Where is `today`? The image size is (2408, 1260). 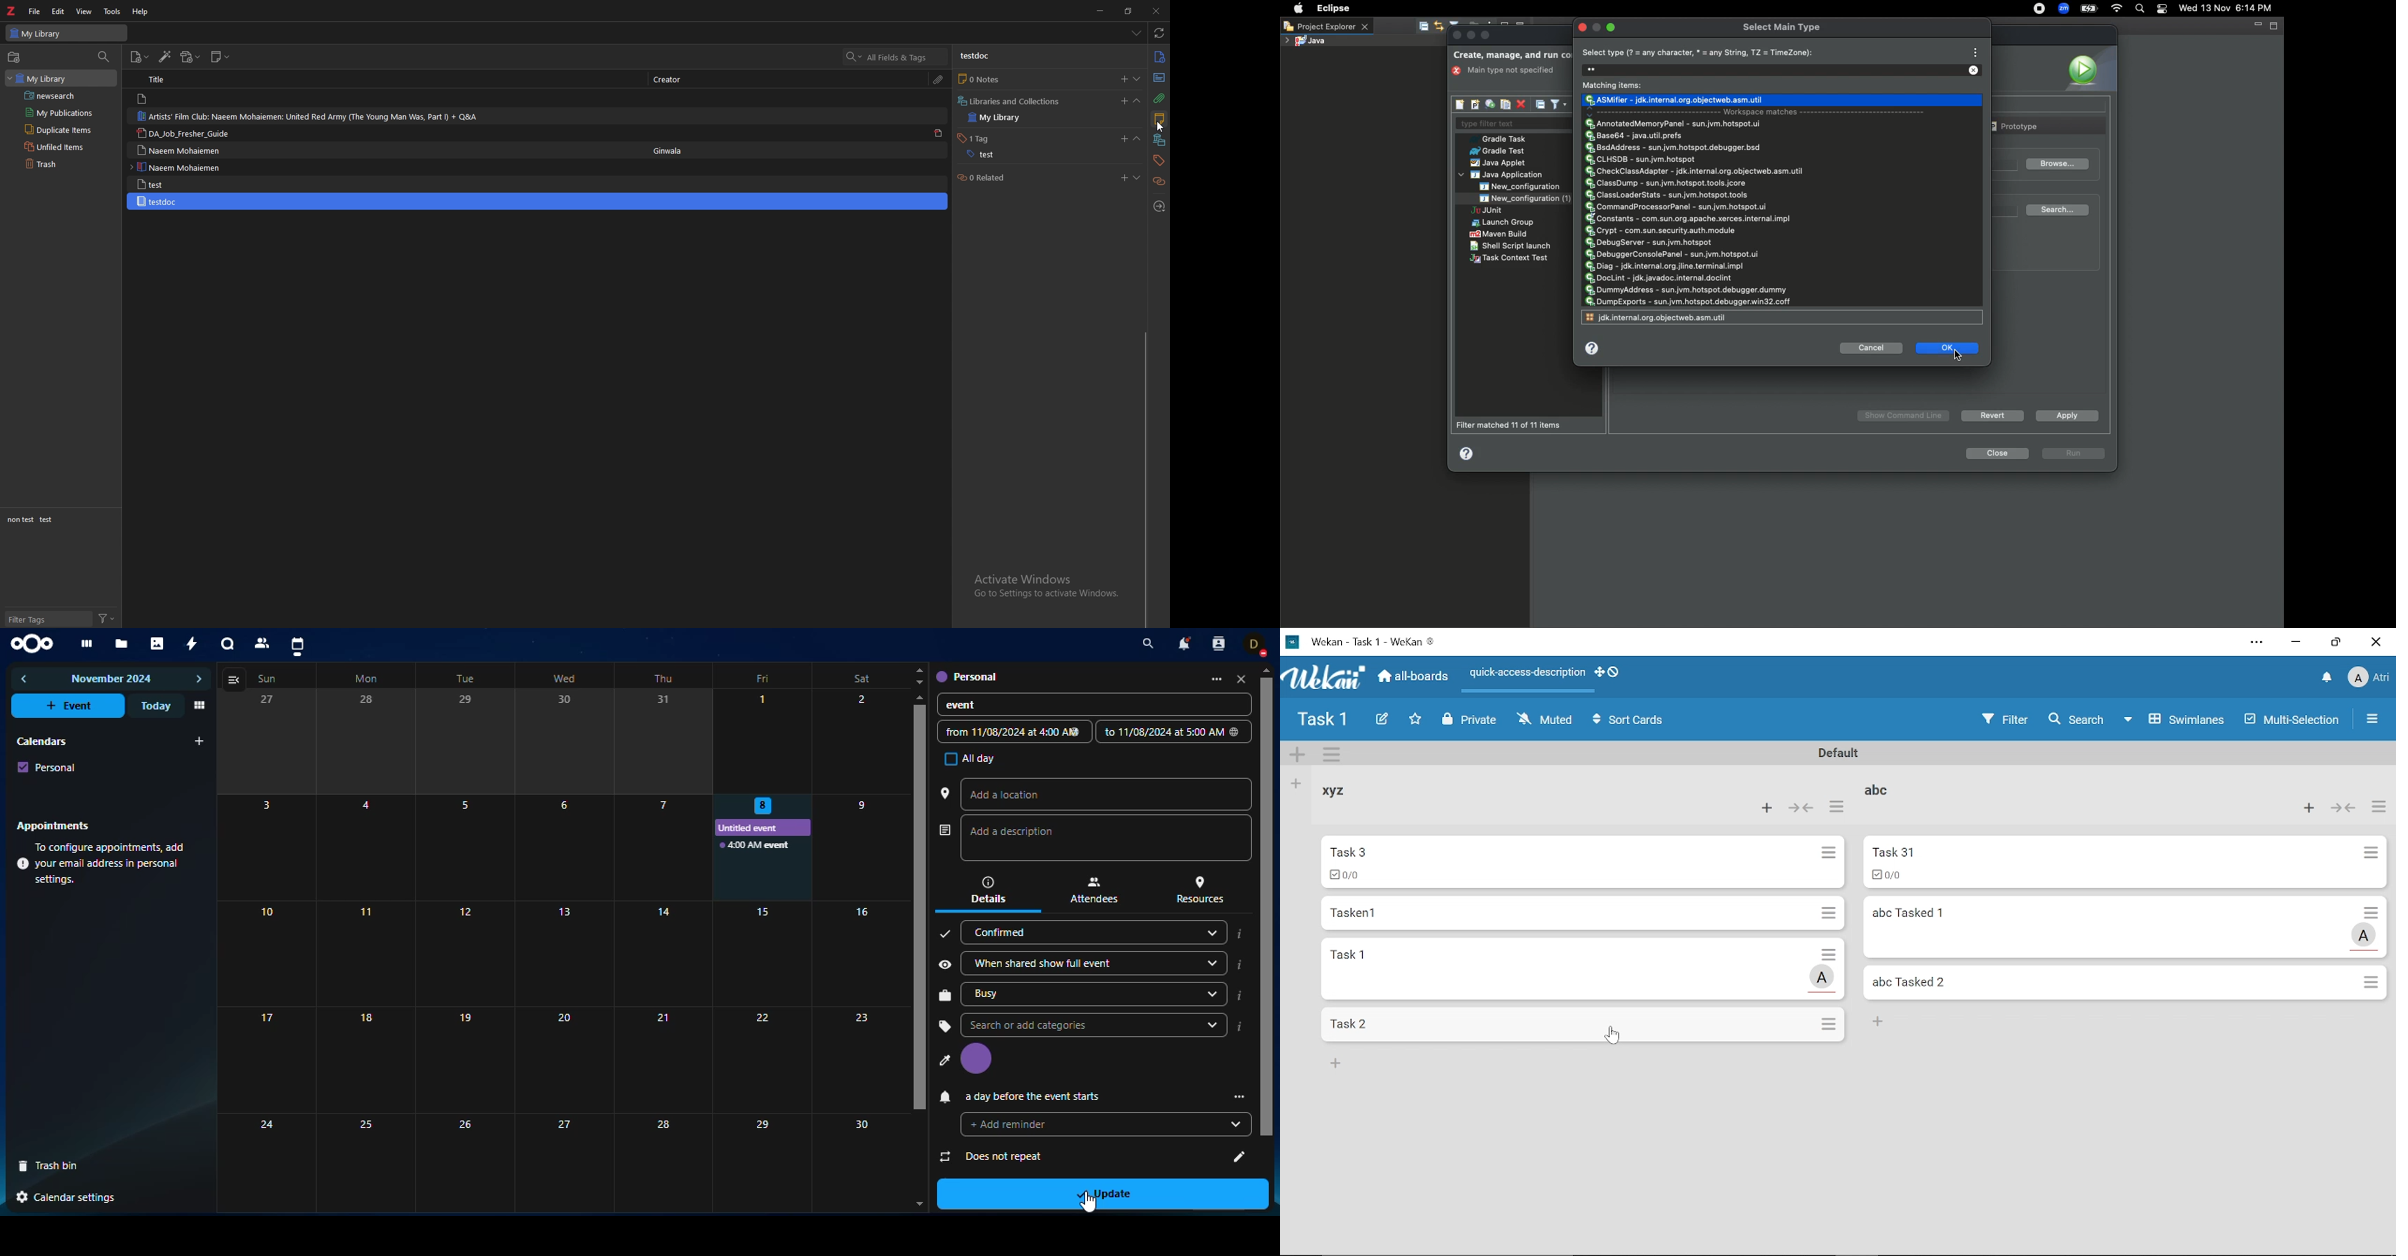
today is located at coordinates (154, 706).